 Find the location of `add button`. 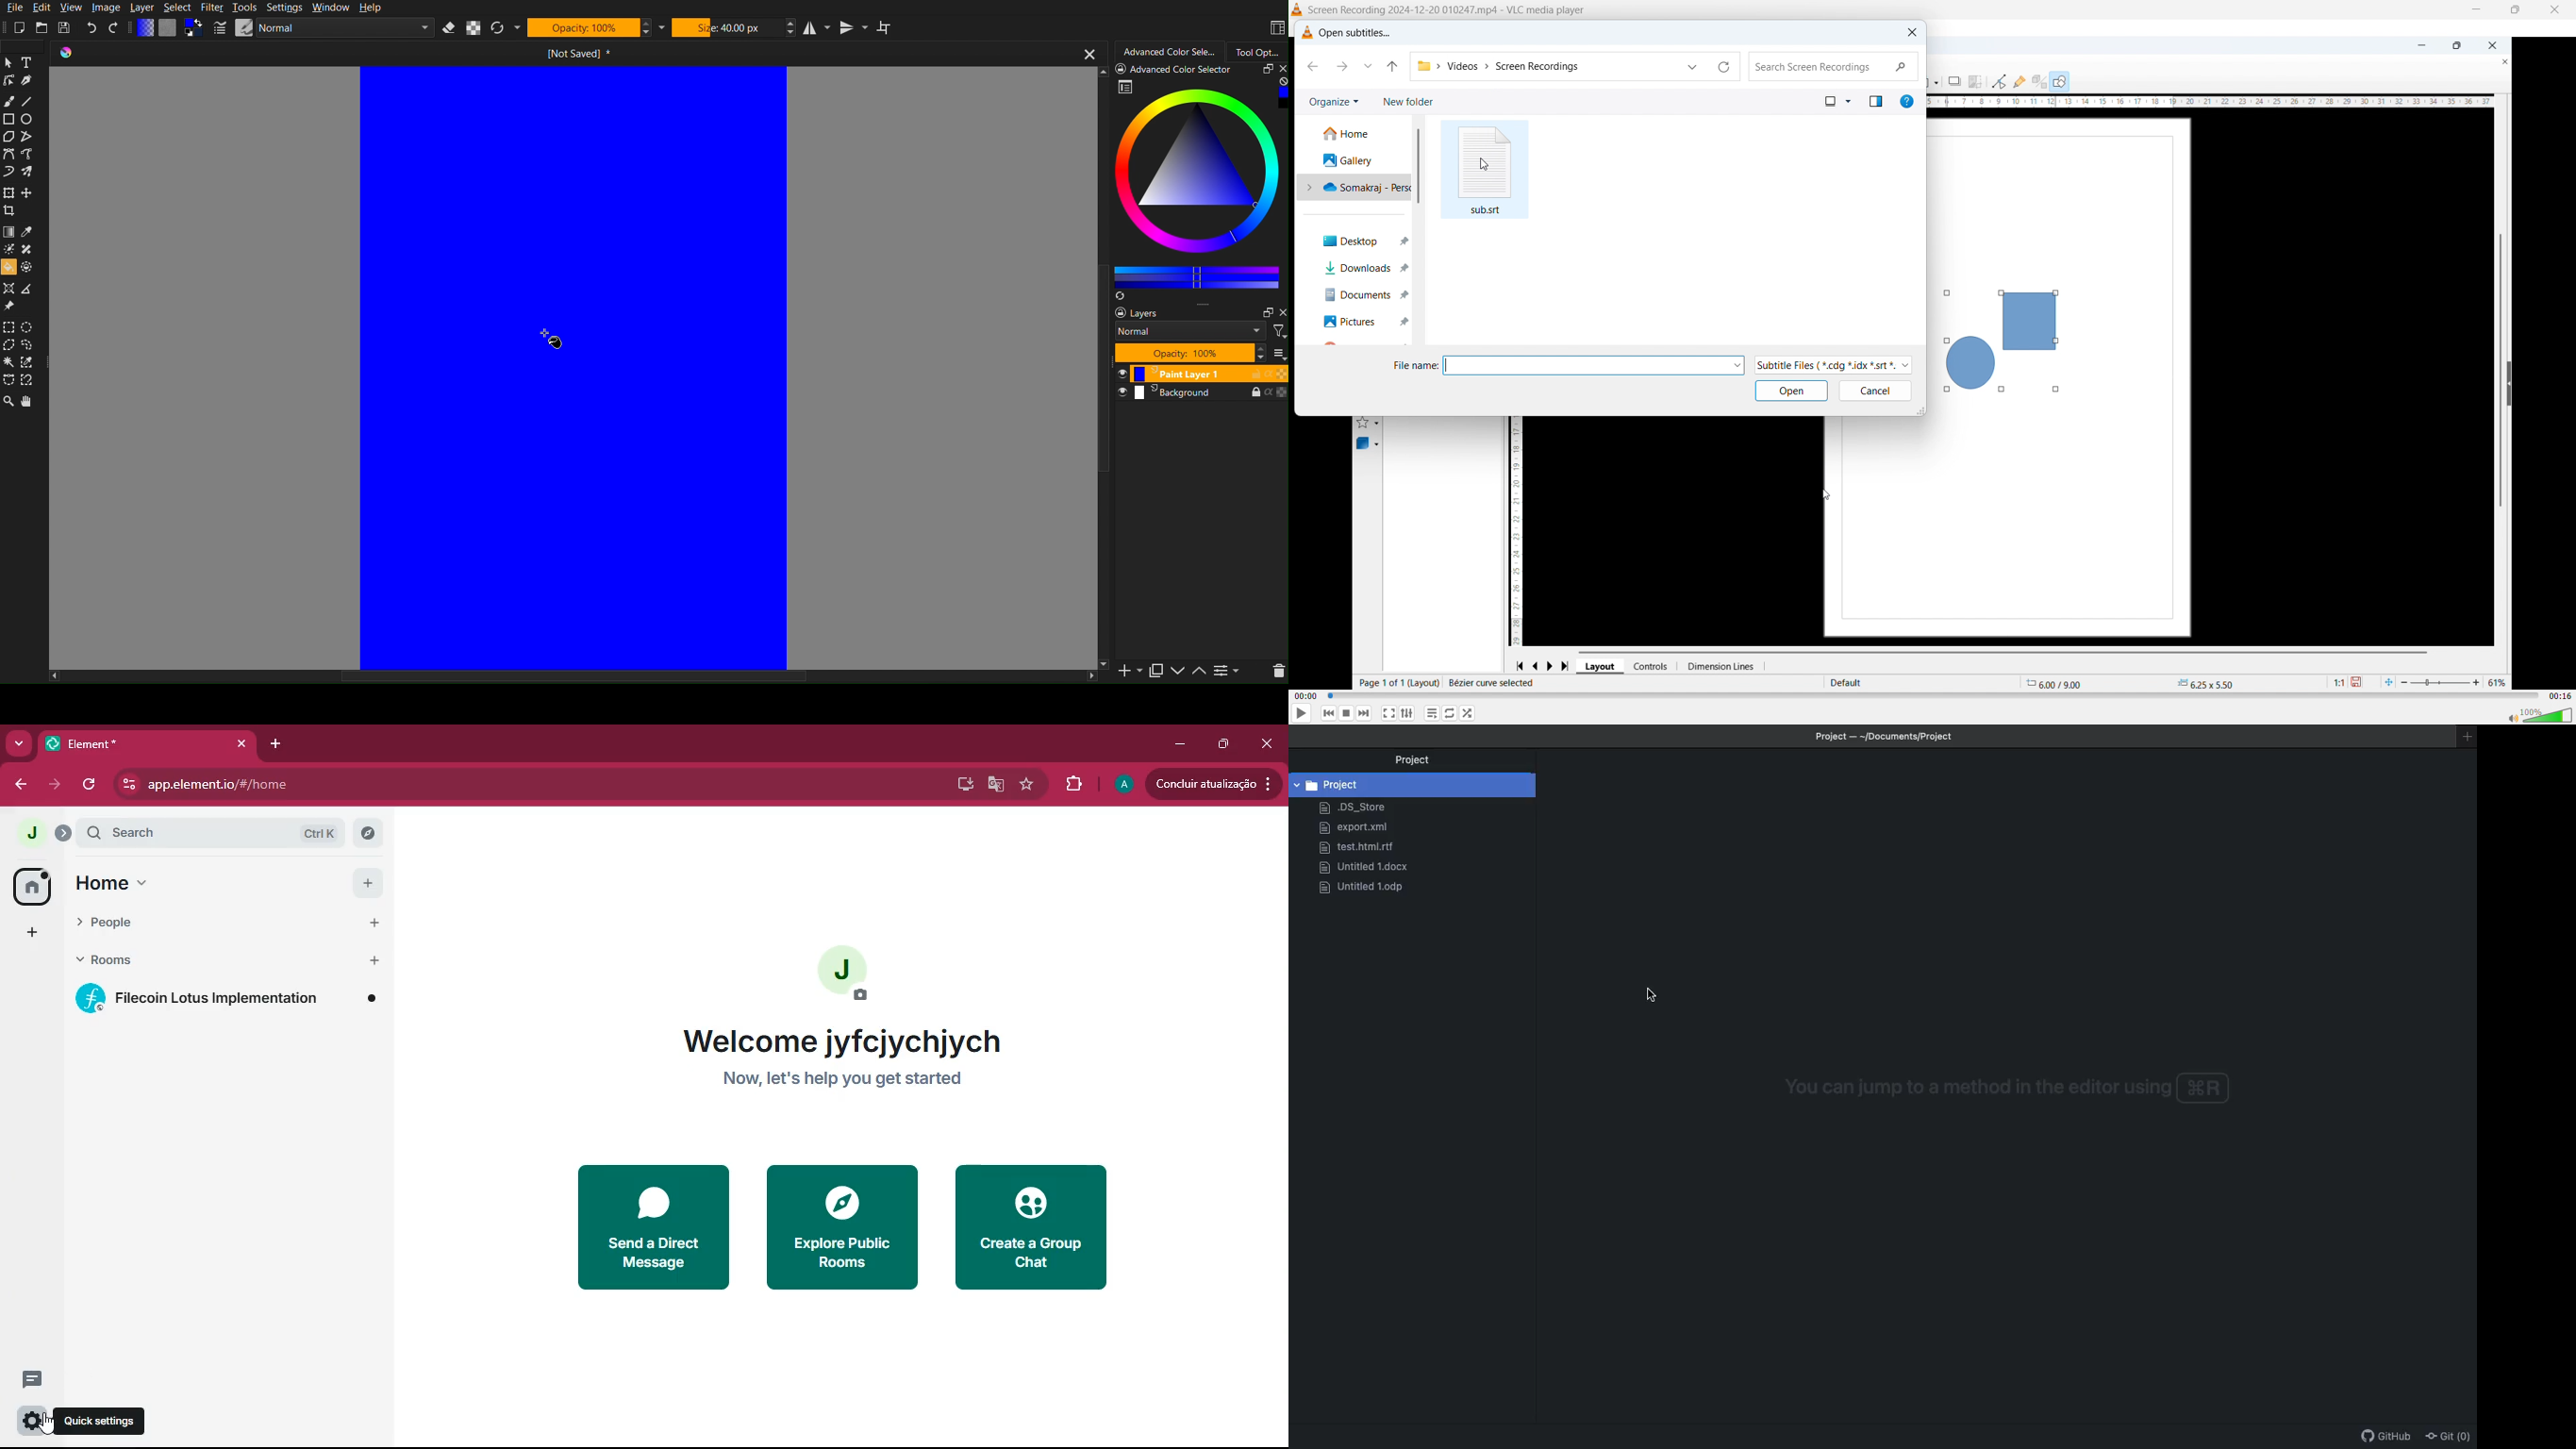

add button is located at coordinates (372, 921).